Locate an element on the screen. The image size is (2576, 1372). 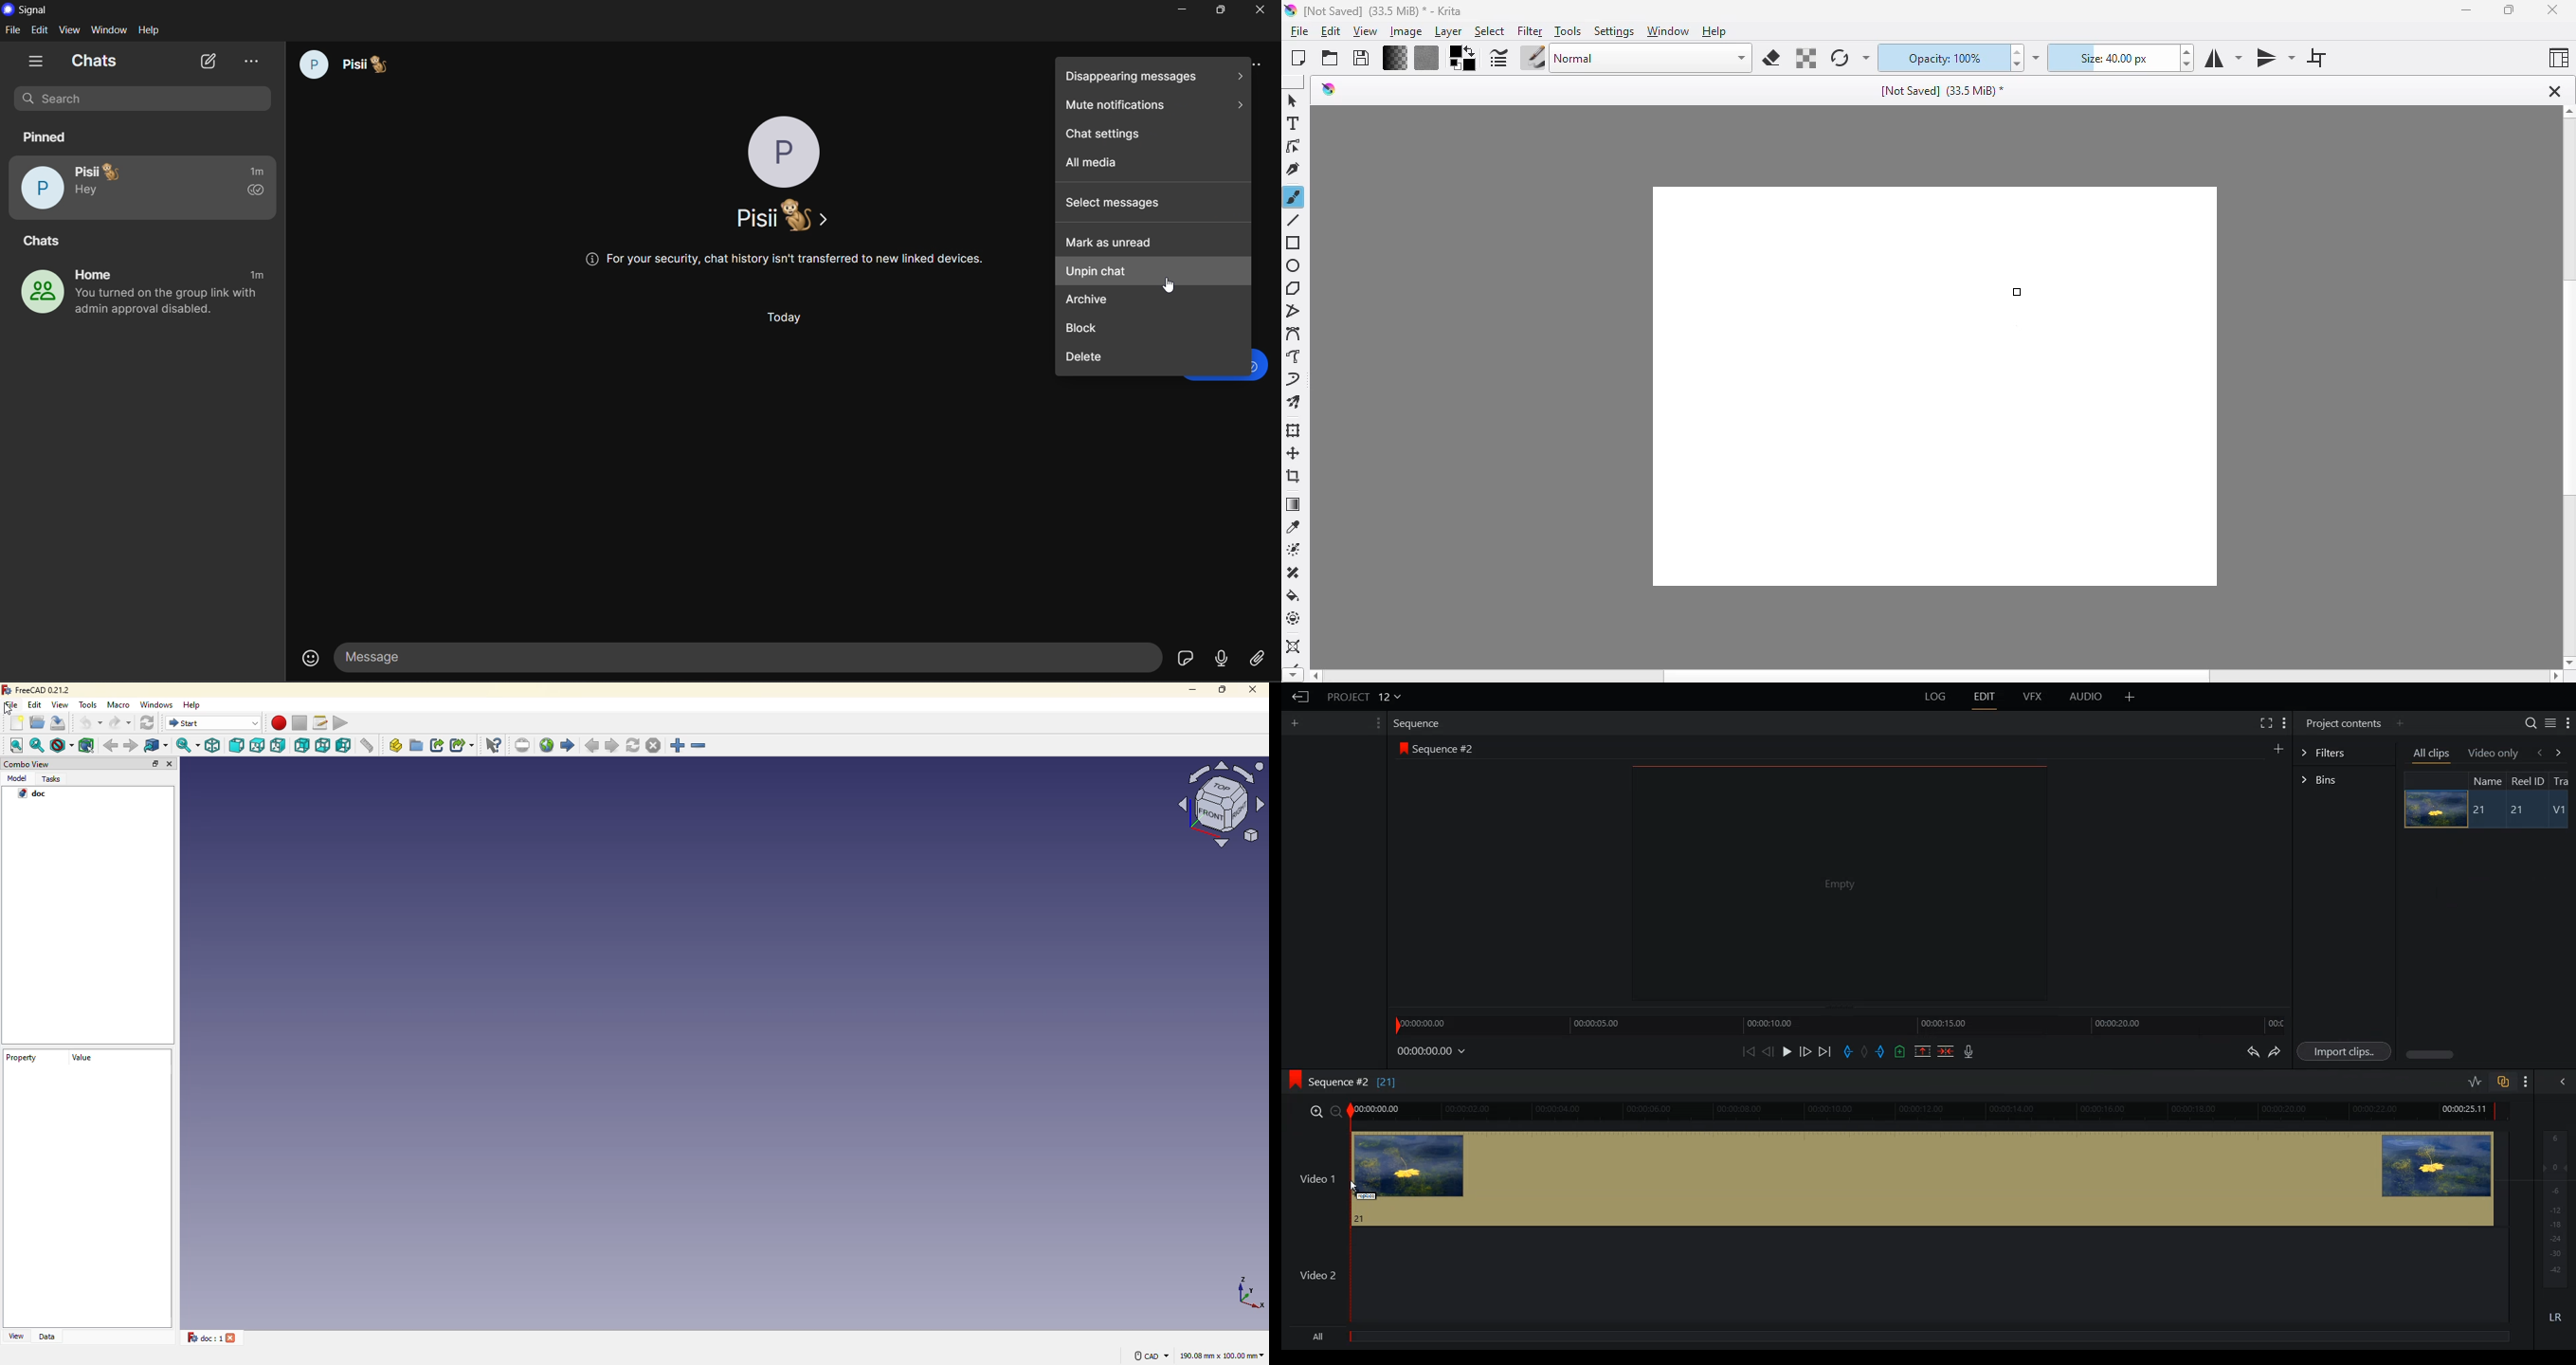
sample a color from the image or current layer is located at coordinates (1294, 526).